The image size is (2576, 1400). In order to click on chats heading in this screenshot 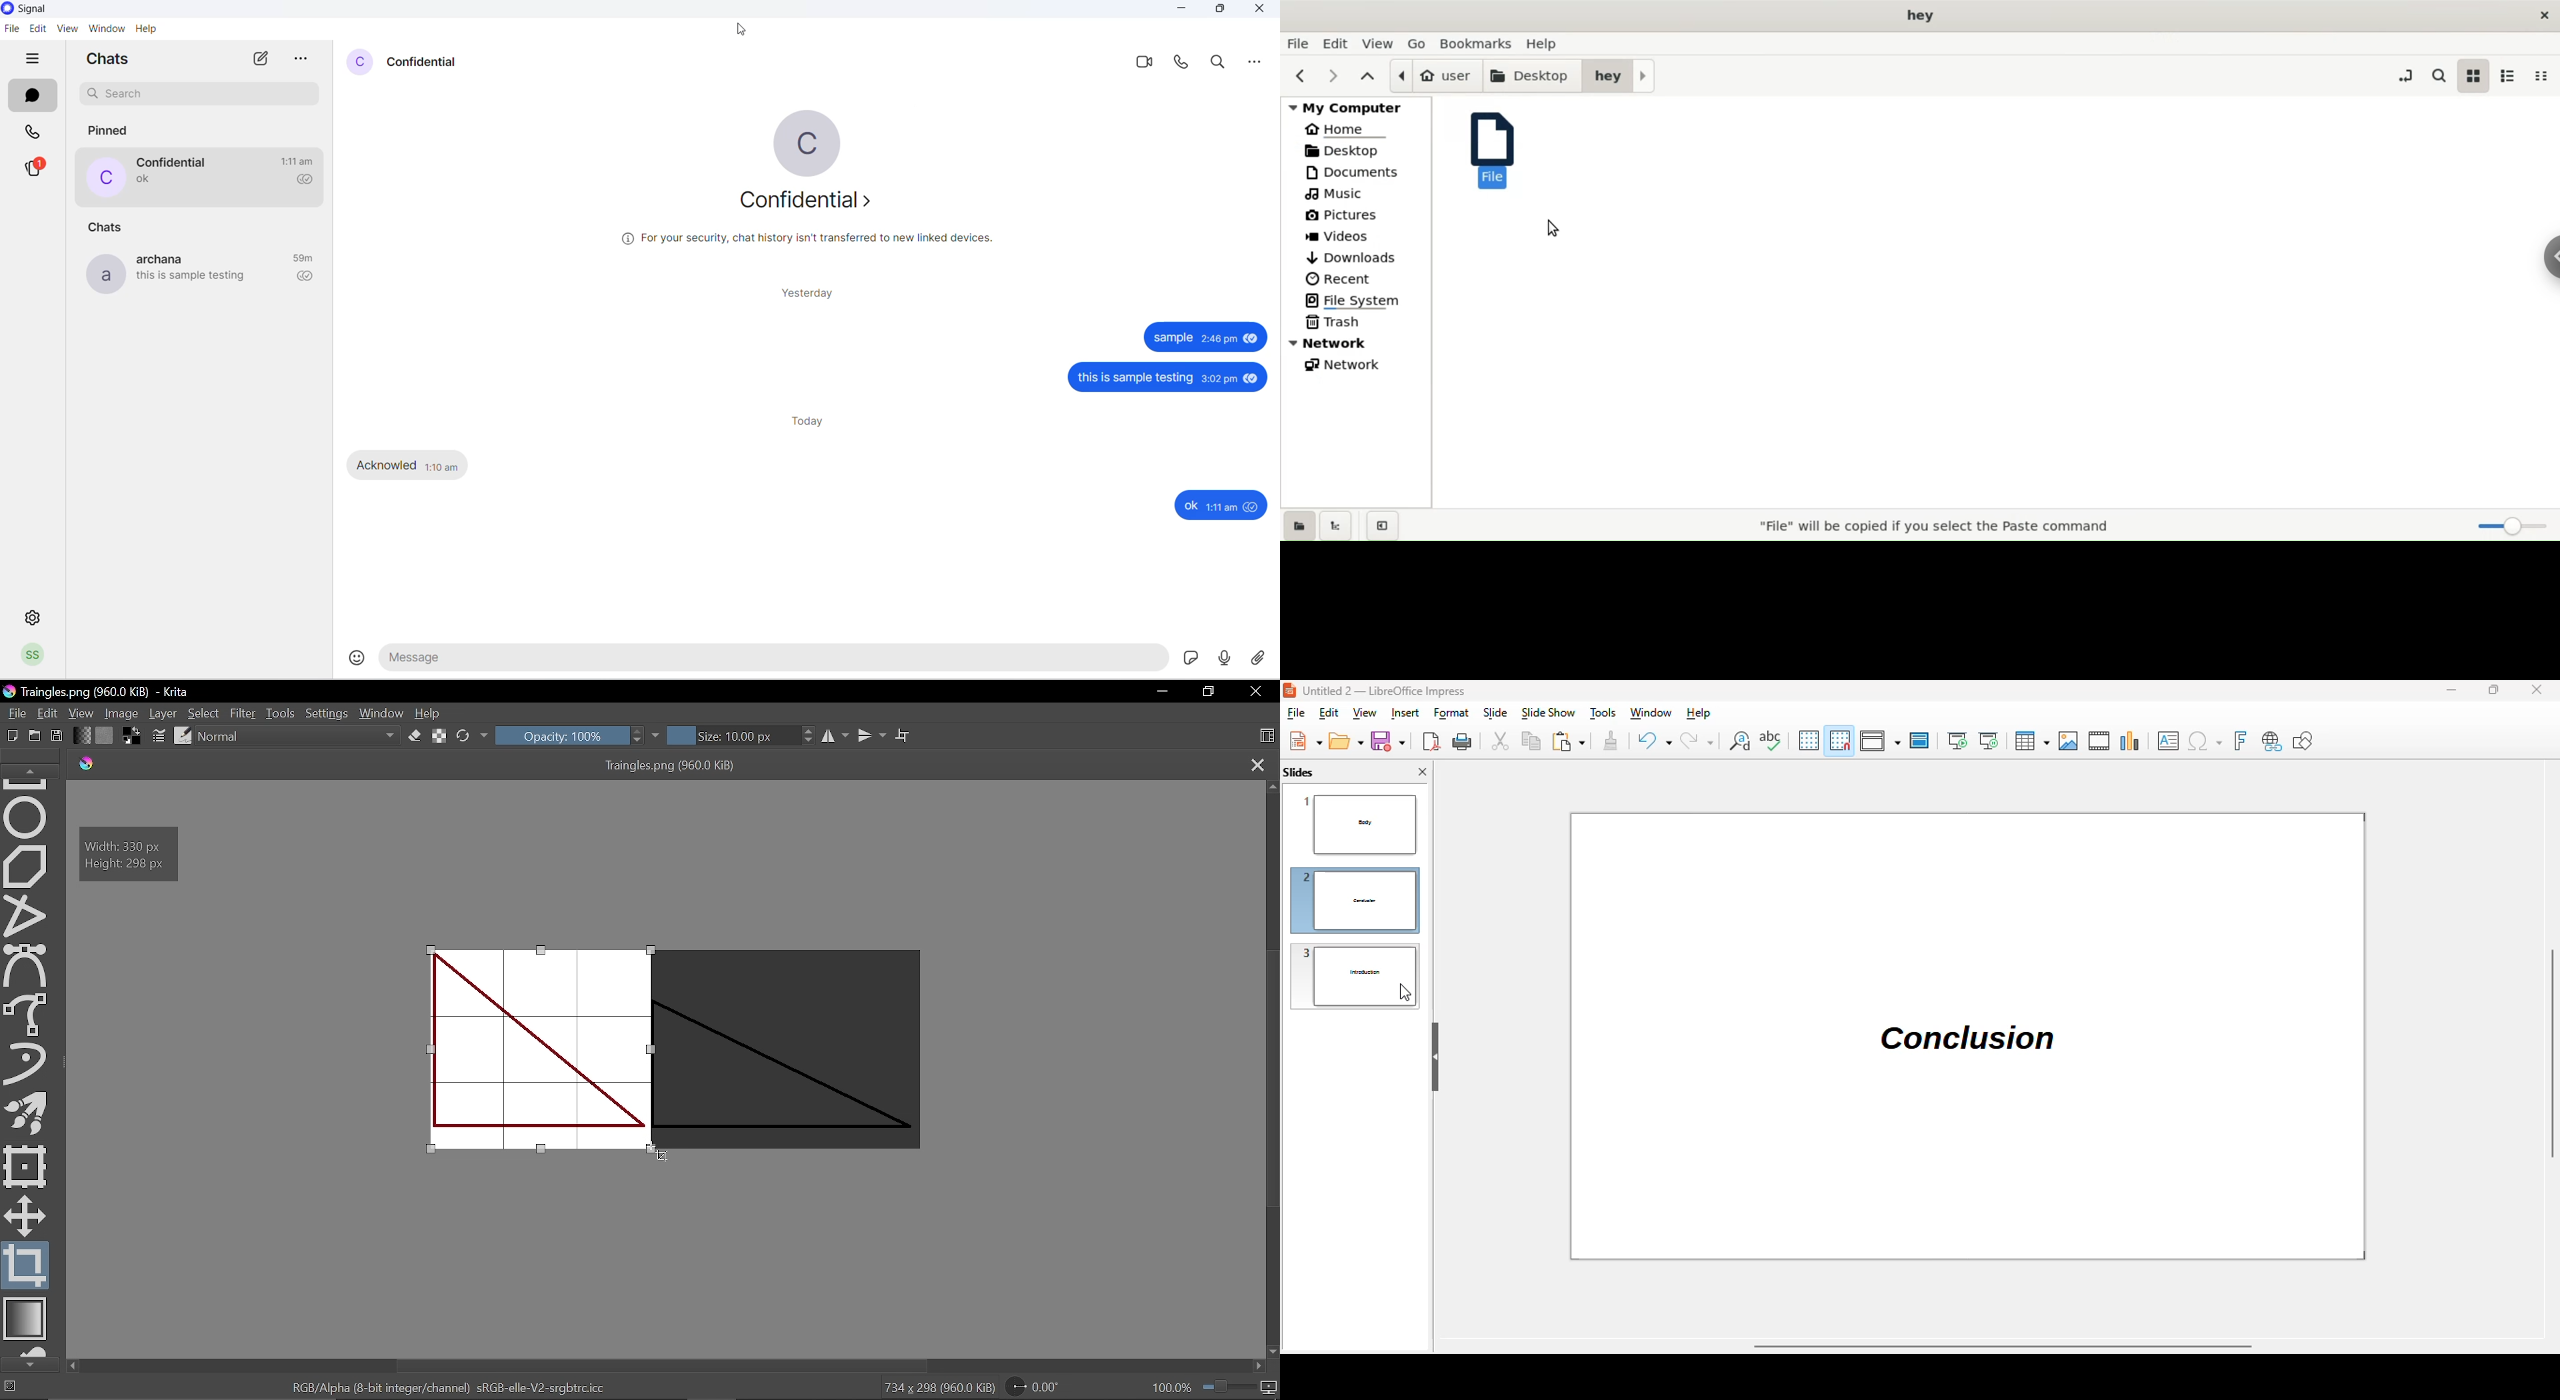, I will do `click(107, 230)`.